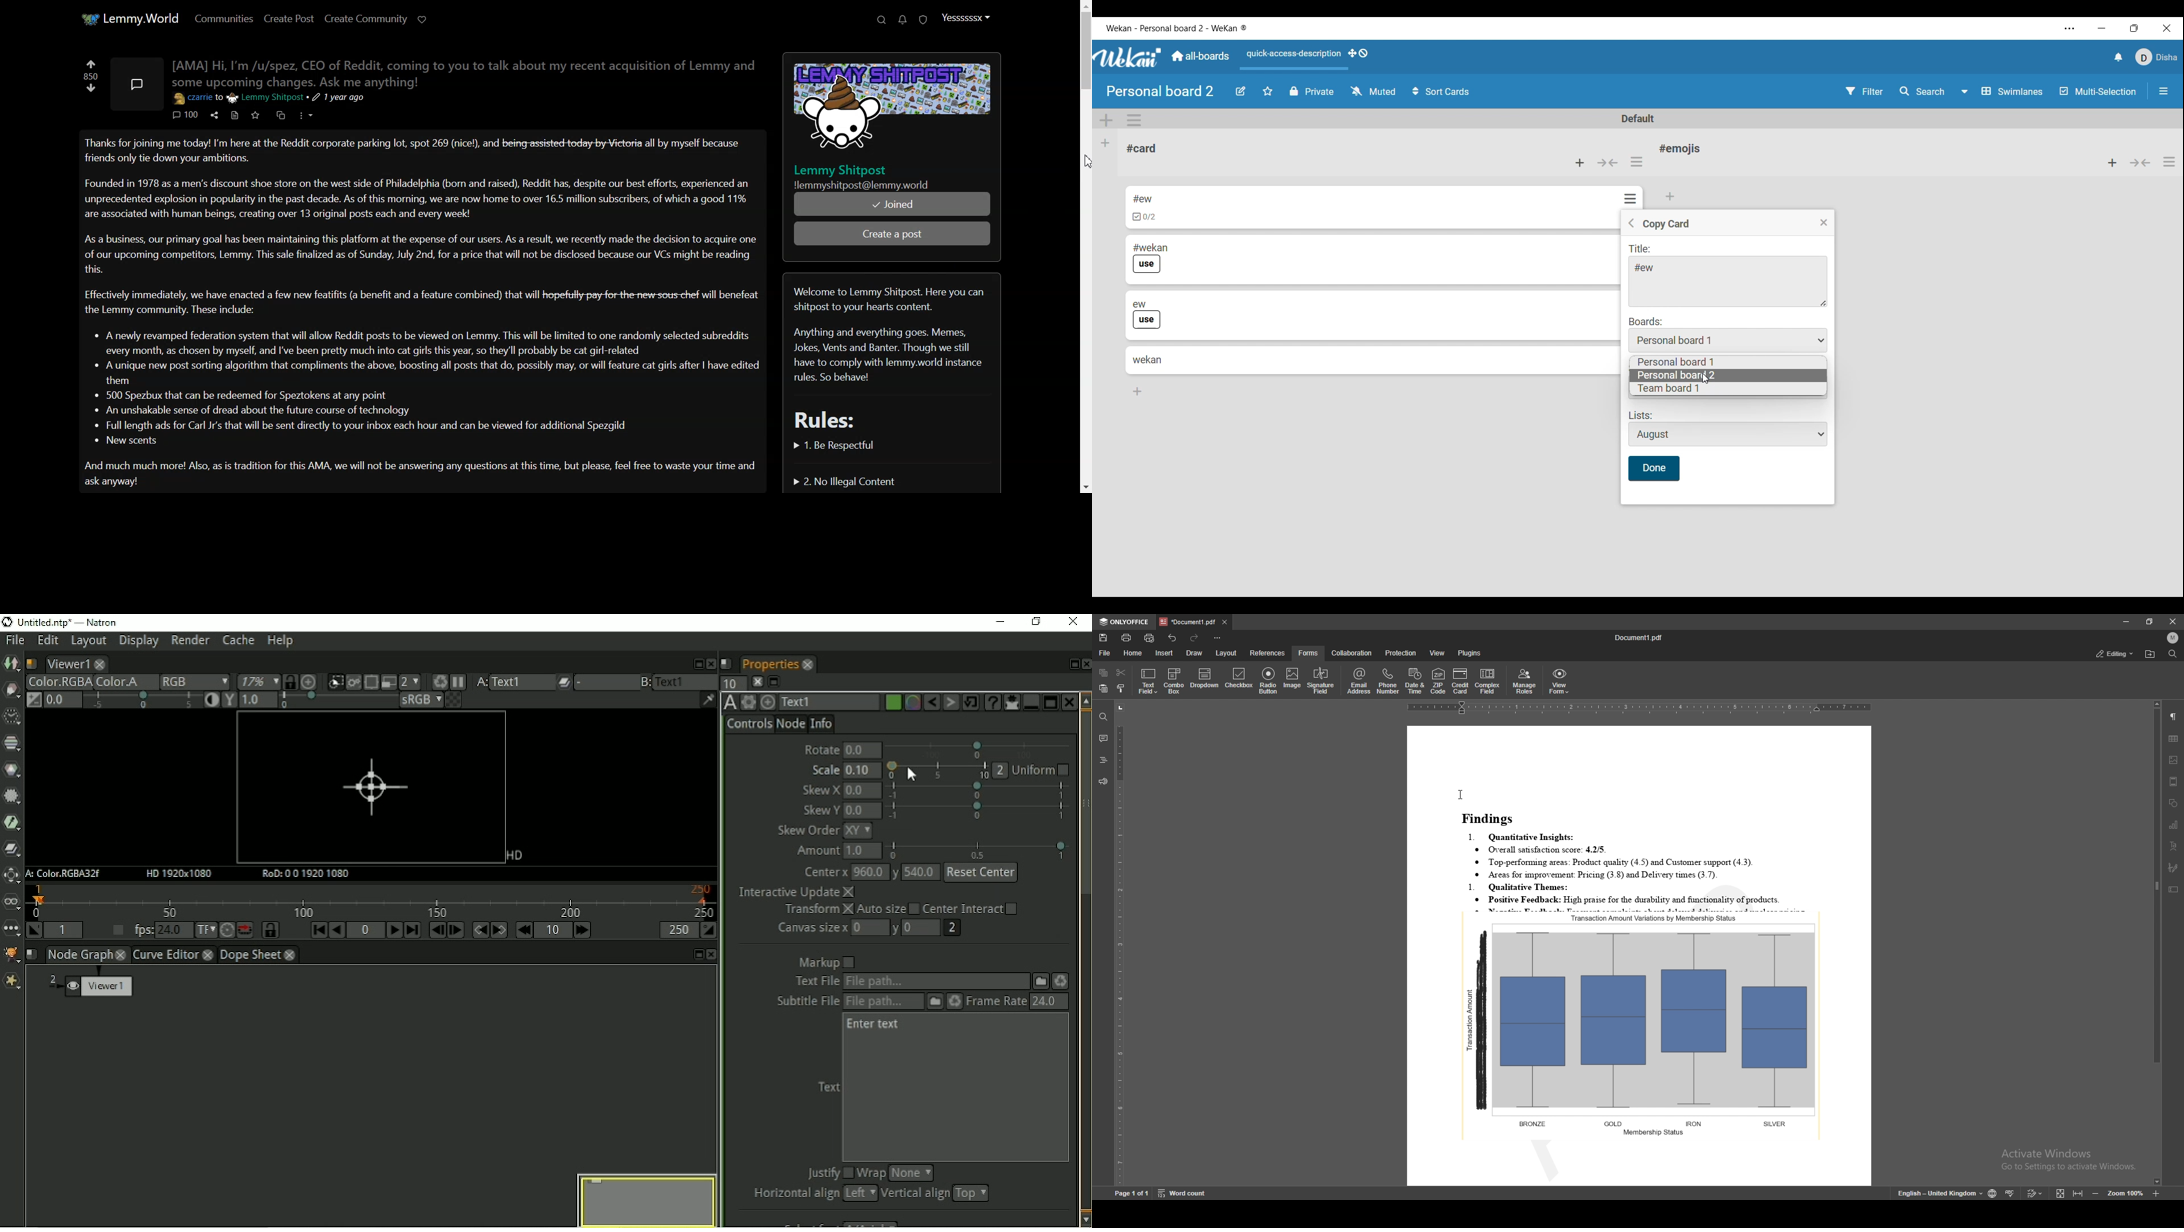 This screenshot has height=1232, width=2184. Describe the element at coordinates (1293, 679) in the screenshot. I see `image` at that location.